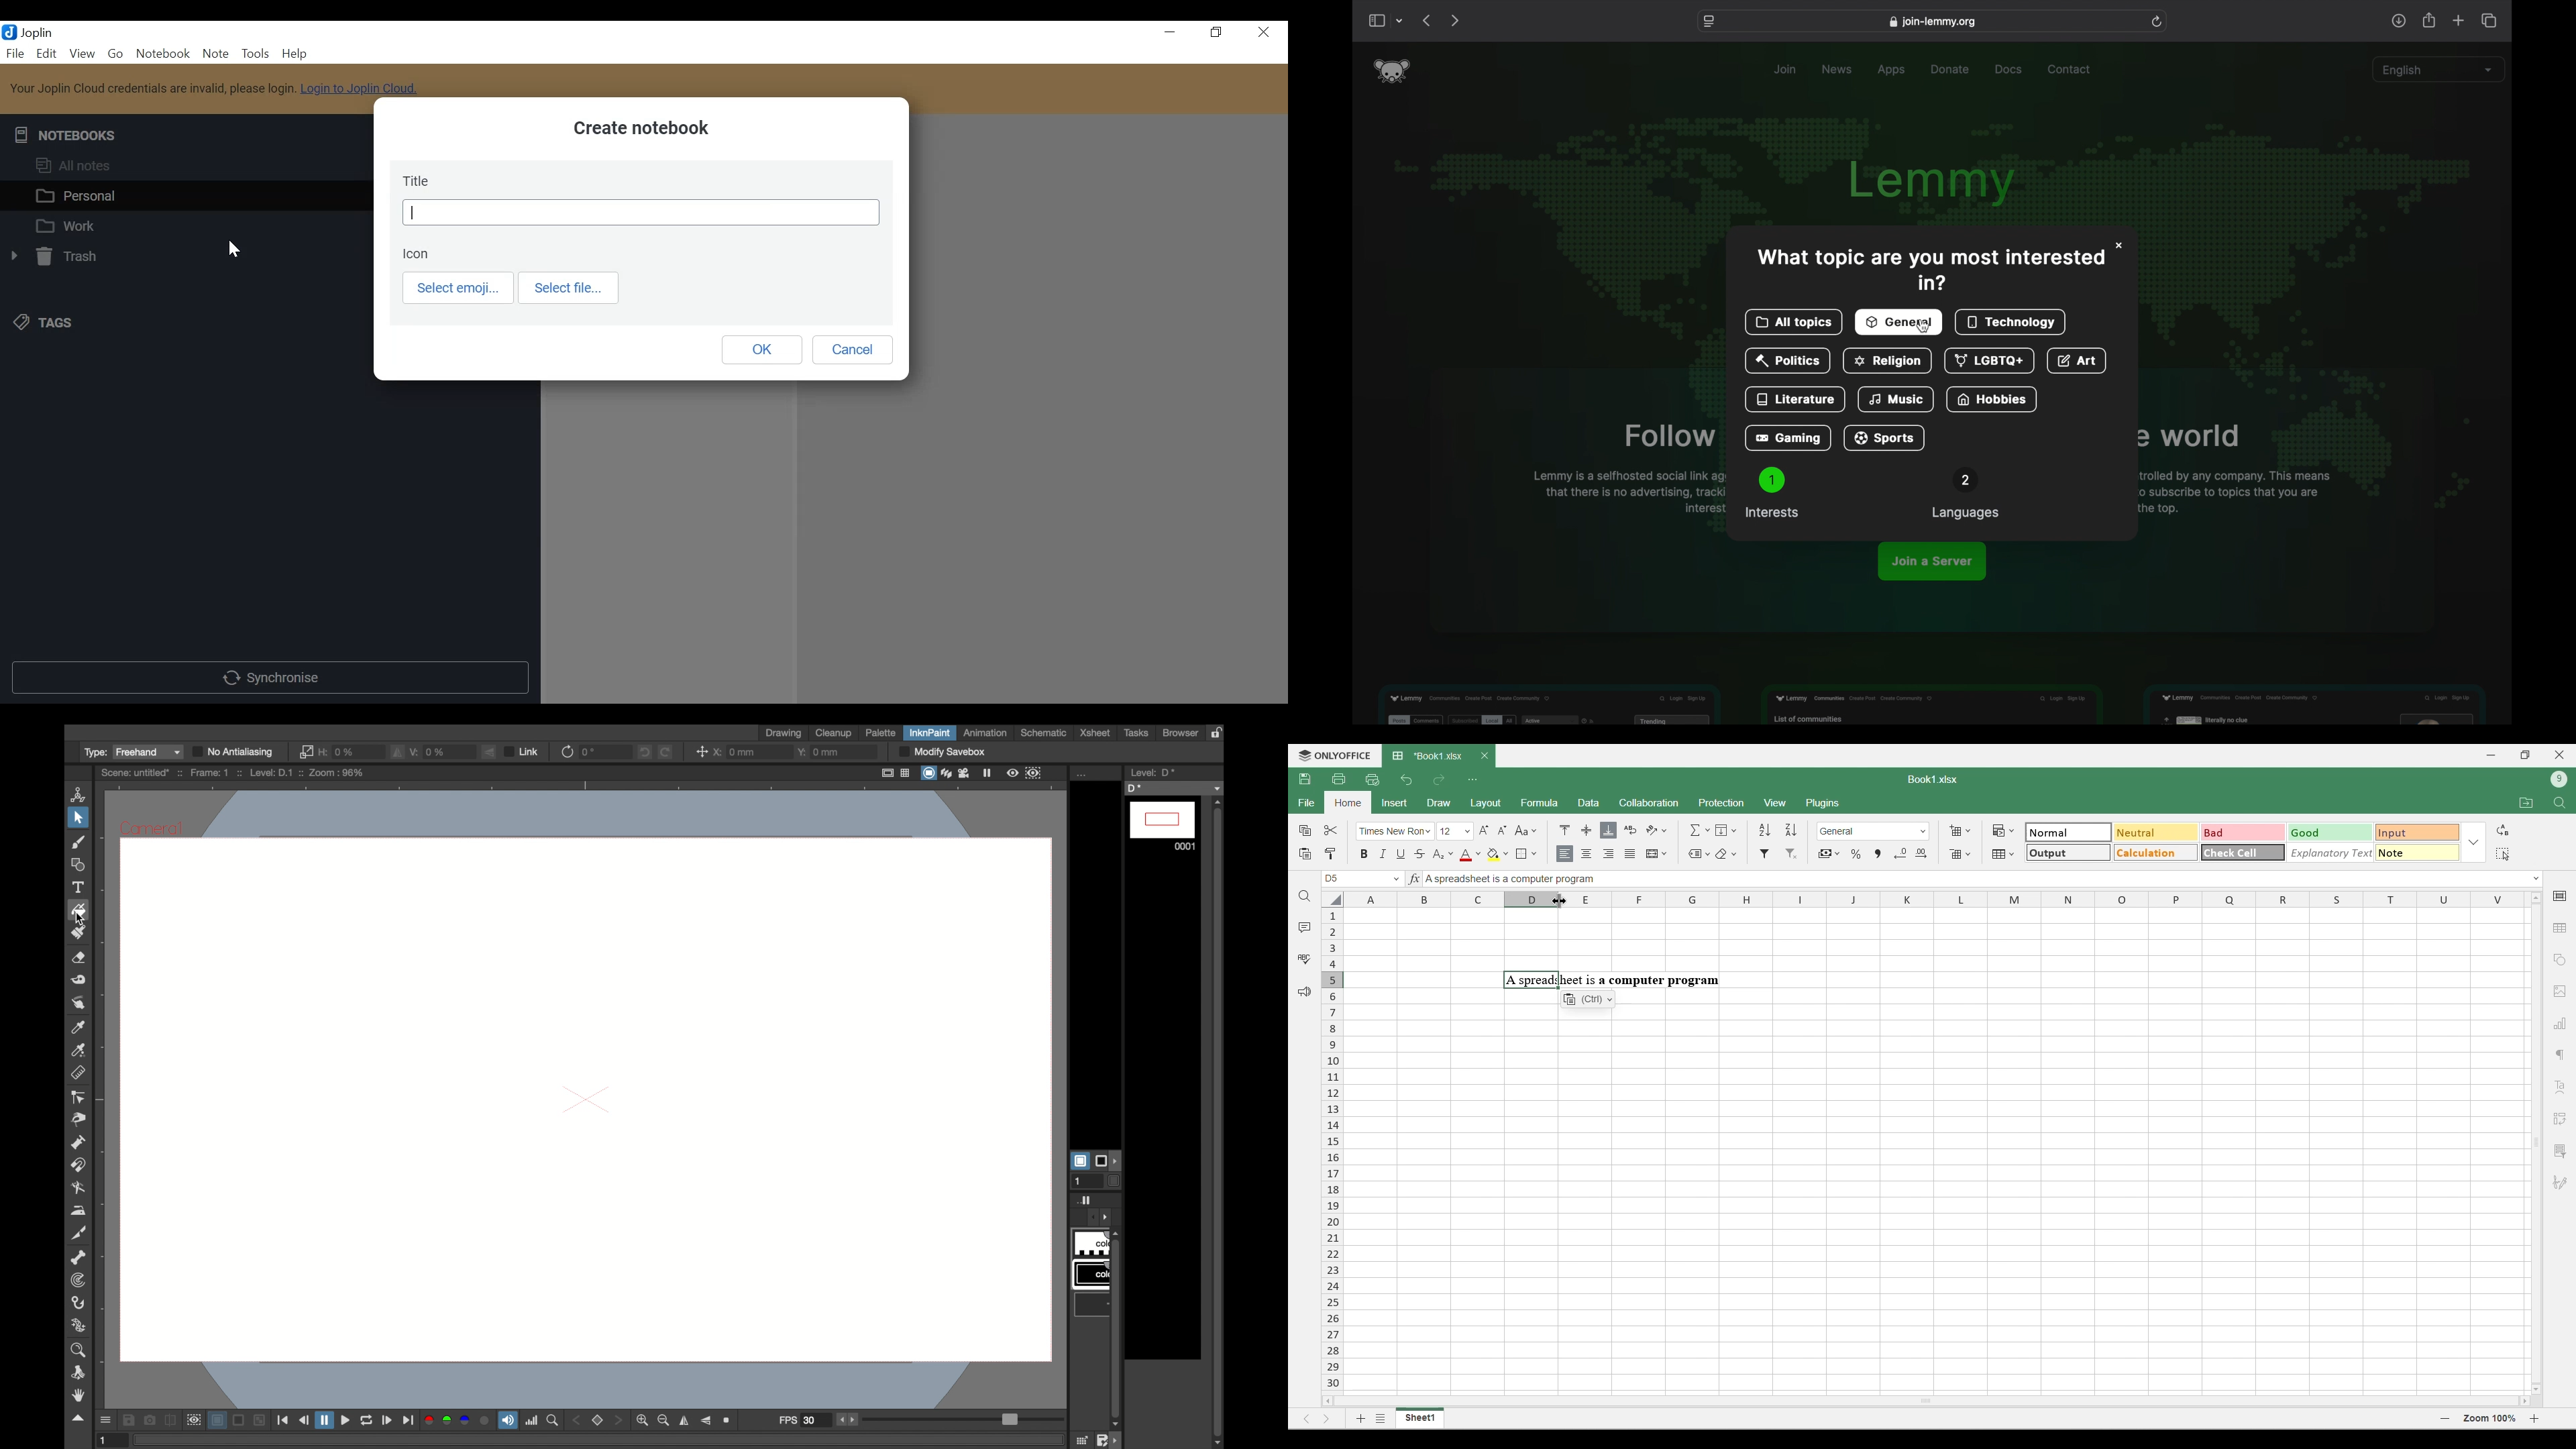 Image resolution: width=2576 pixels, height=1456 pixels. Describe the element at coordinates (1406, 780) in the screenshot. I see `Undo` at that location.